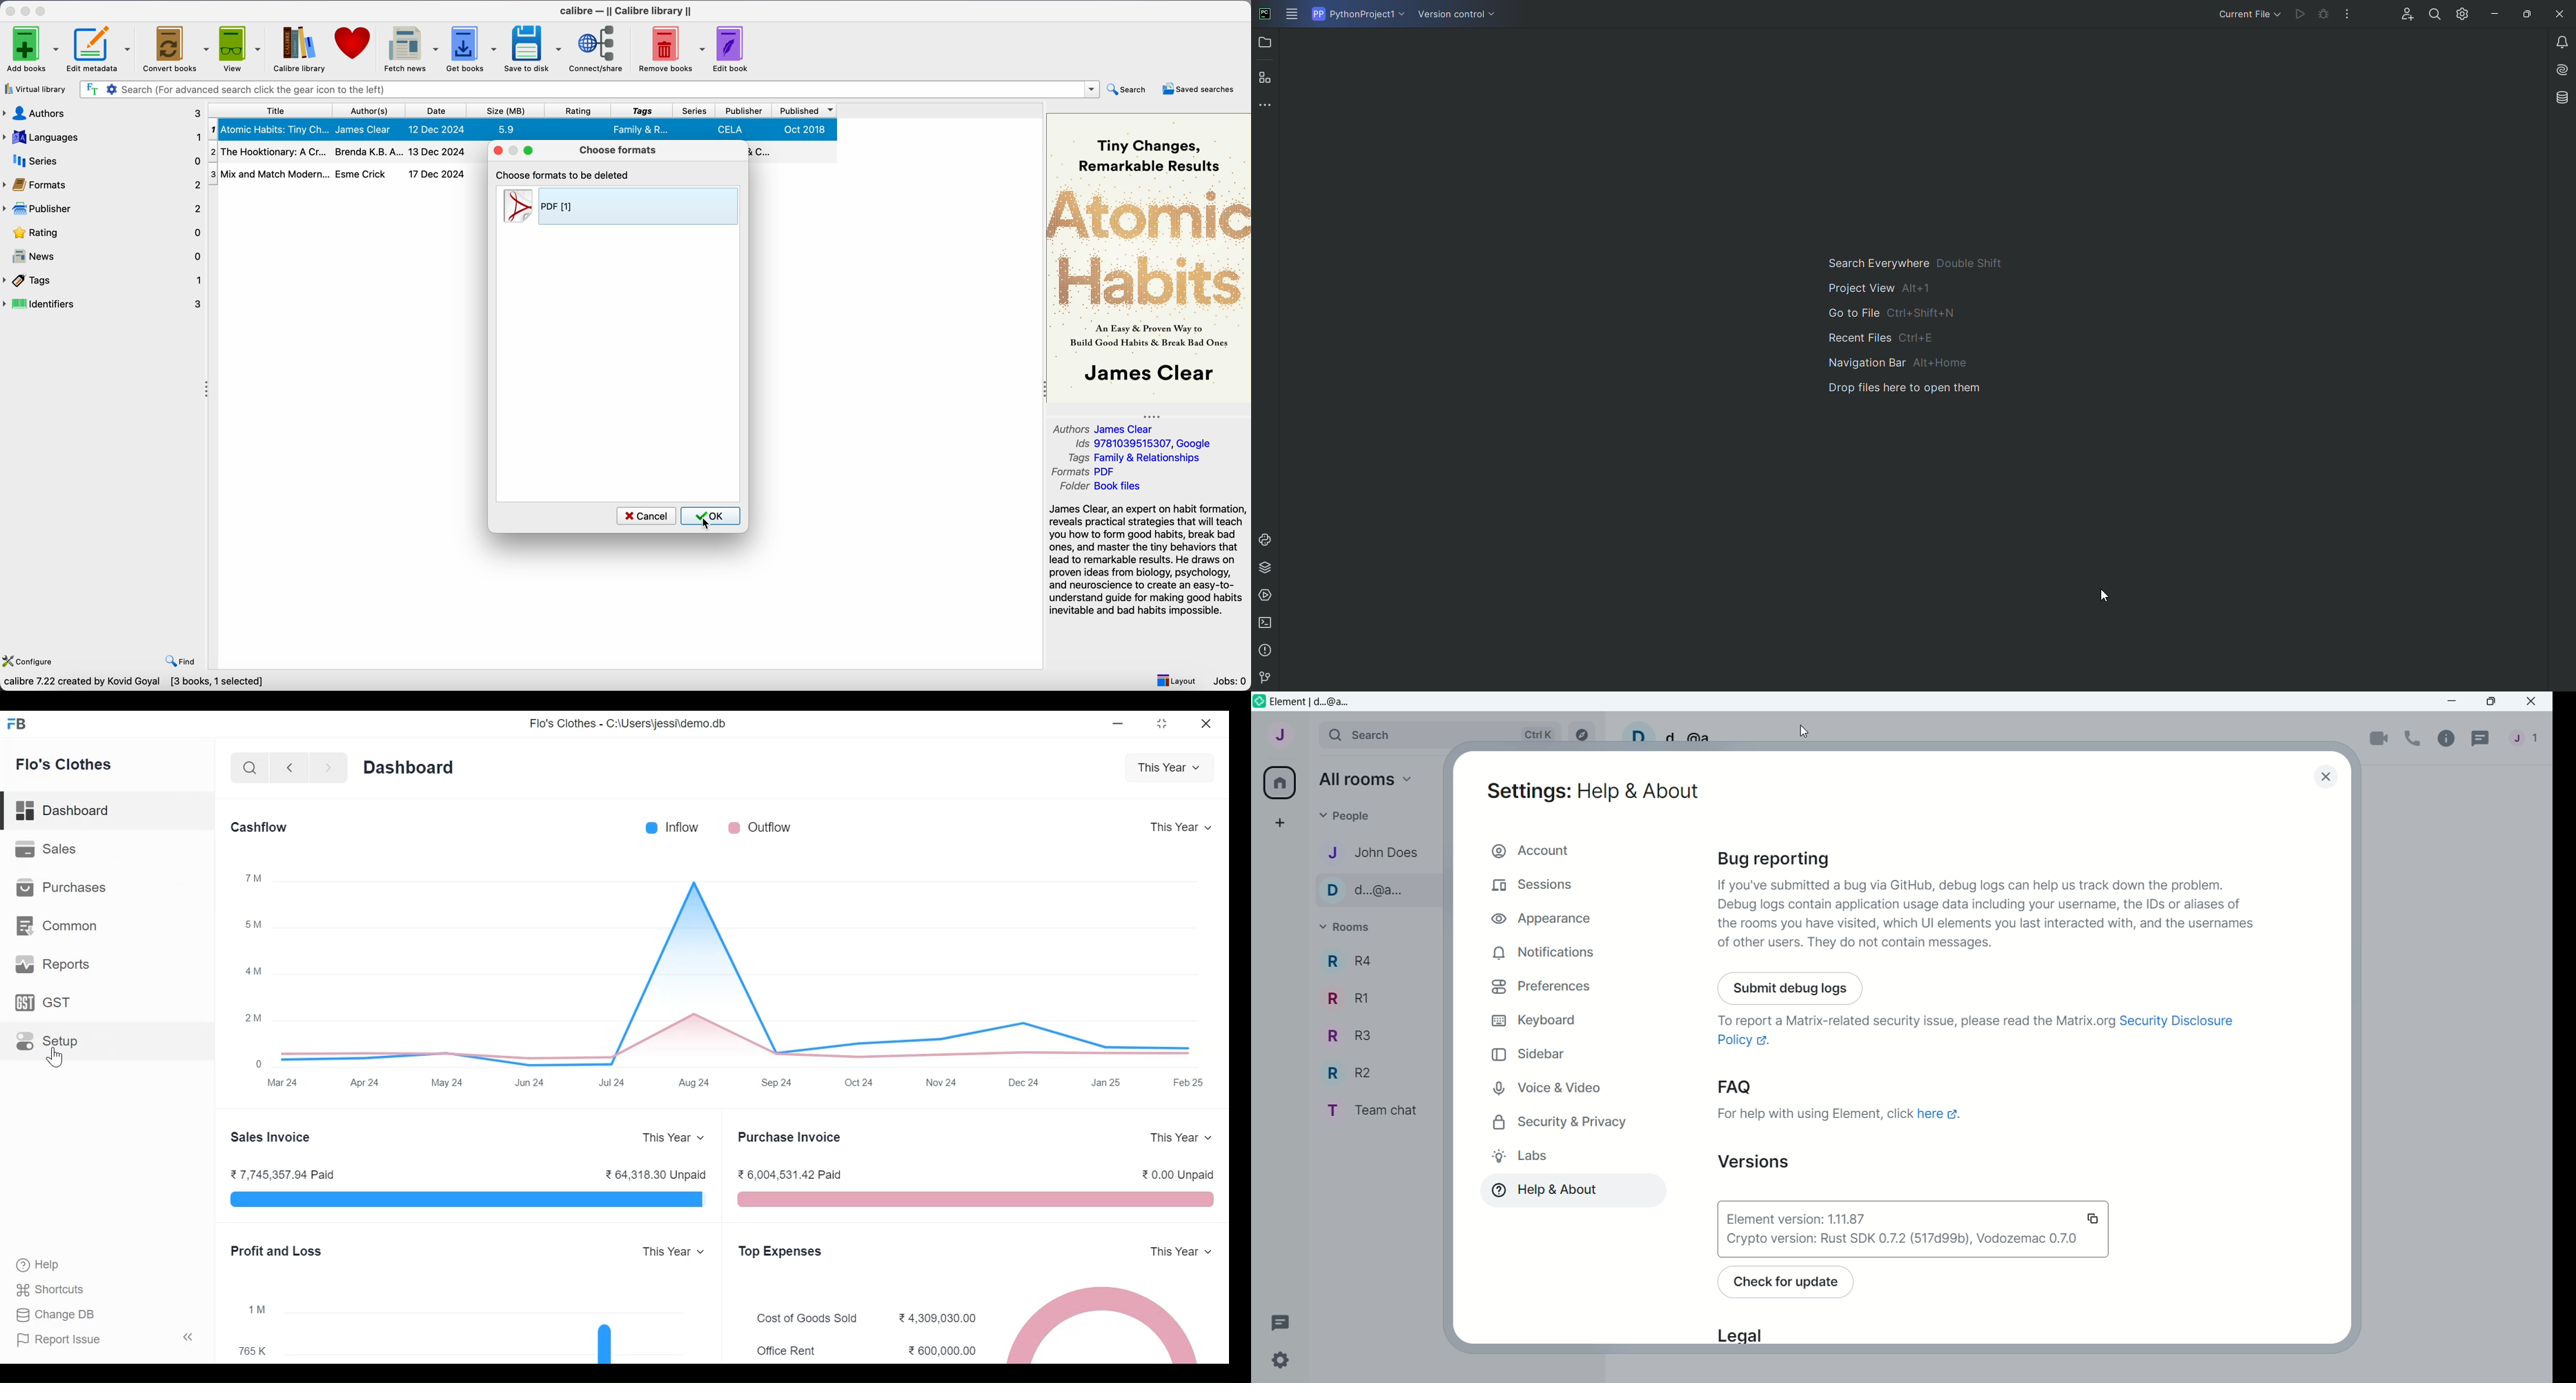 The height and width of the screenshot is (1400, 2576). What do you see at coordinates (1266, 540) in the screenshot?
I see `Console` at bounding box center [1266, 540].